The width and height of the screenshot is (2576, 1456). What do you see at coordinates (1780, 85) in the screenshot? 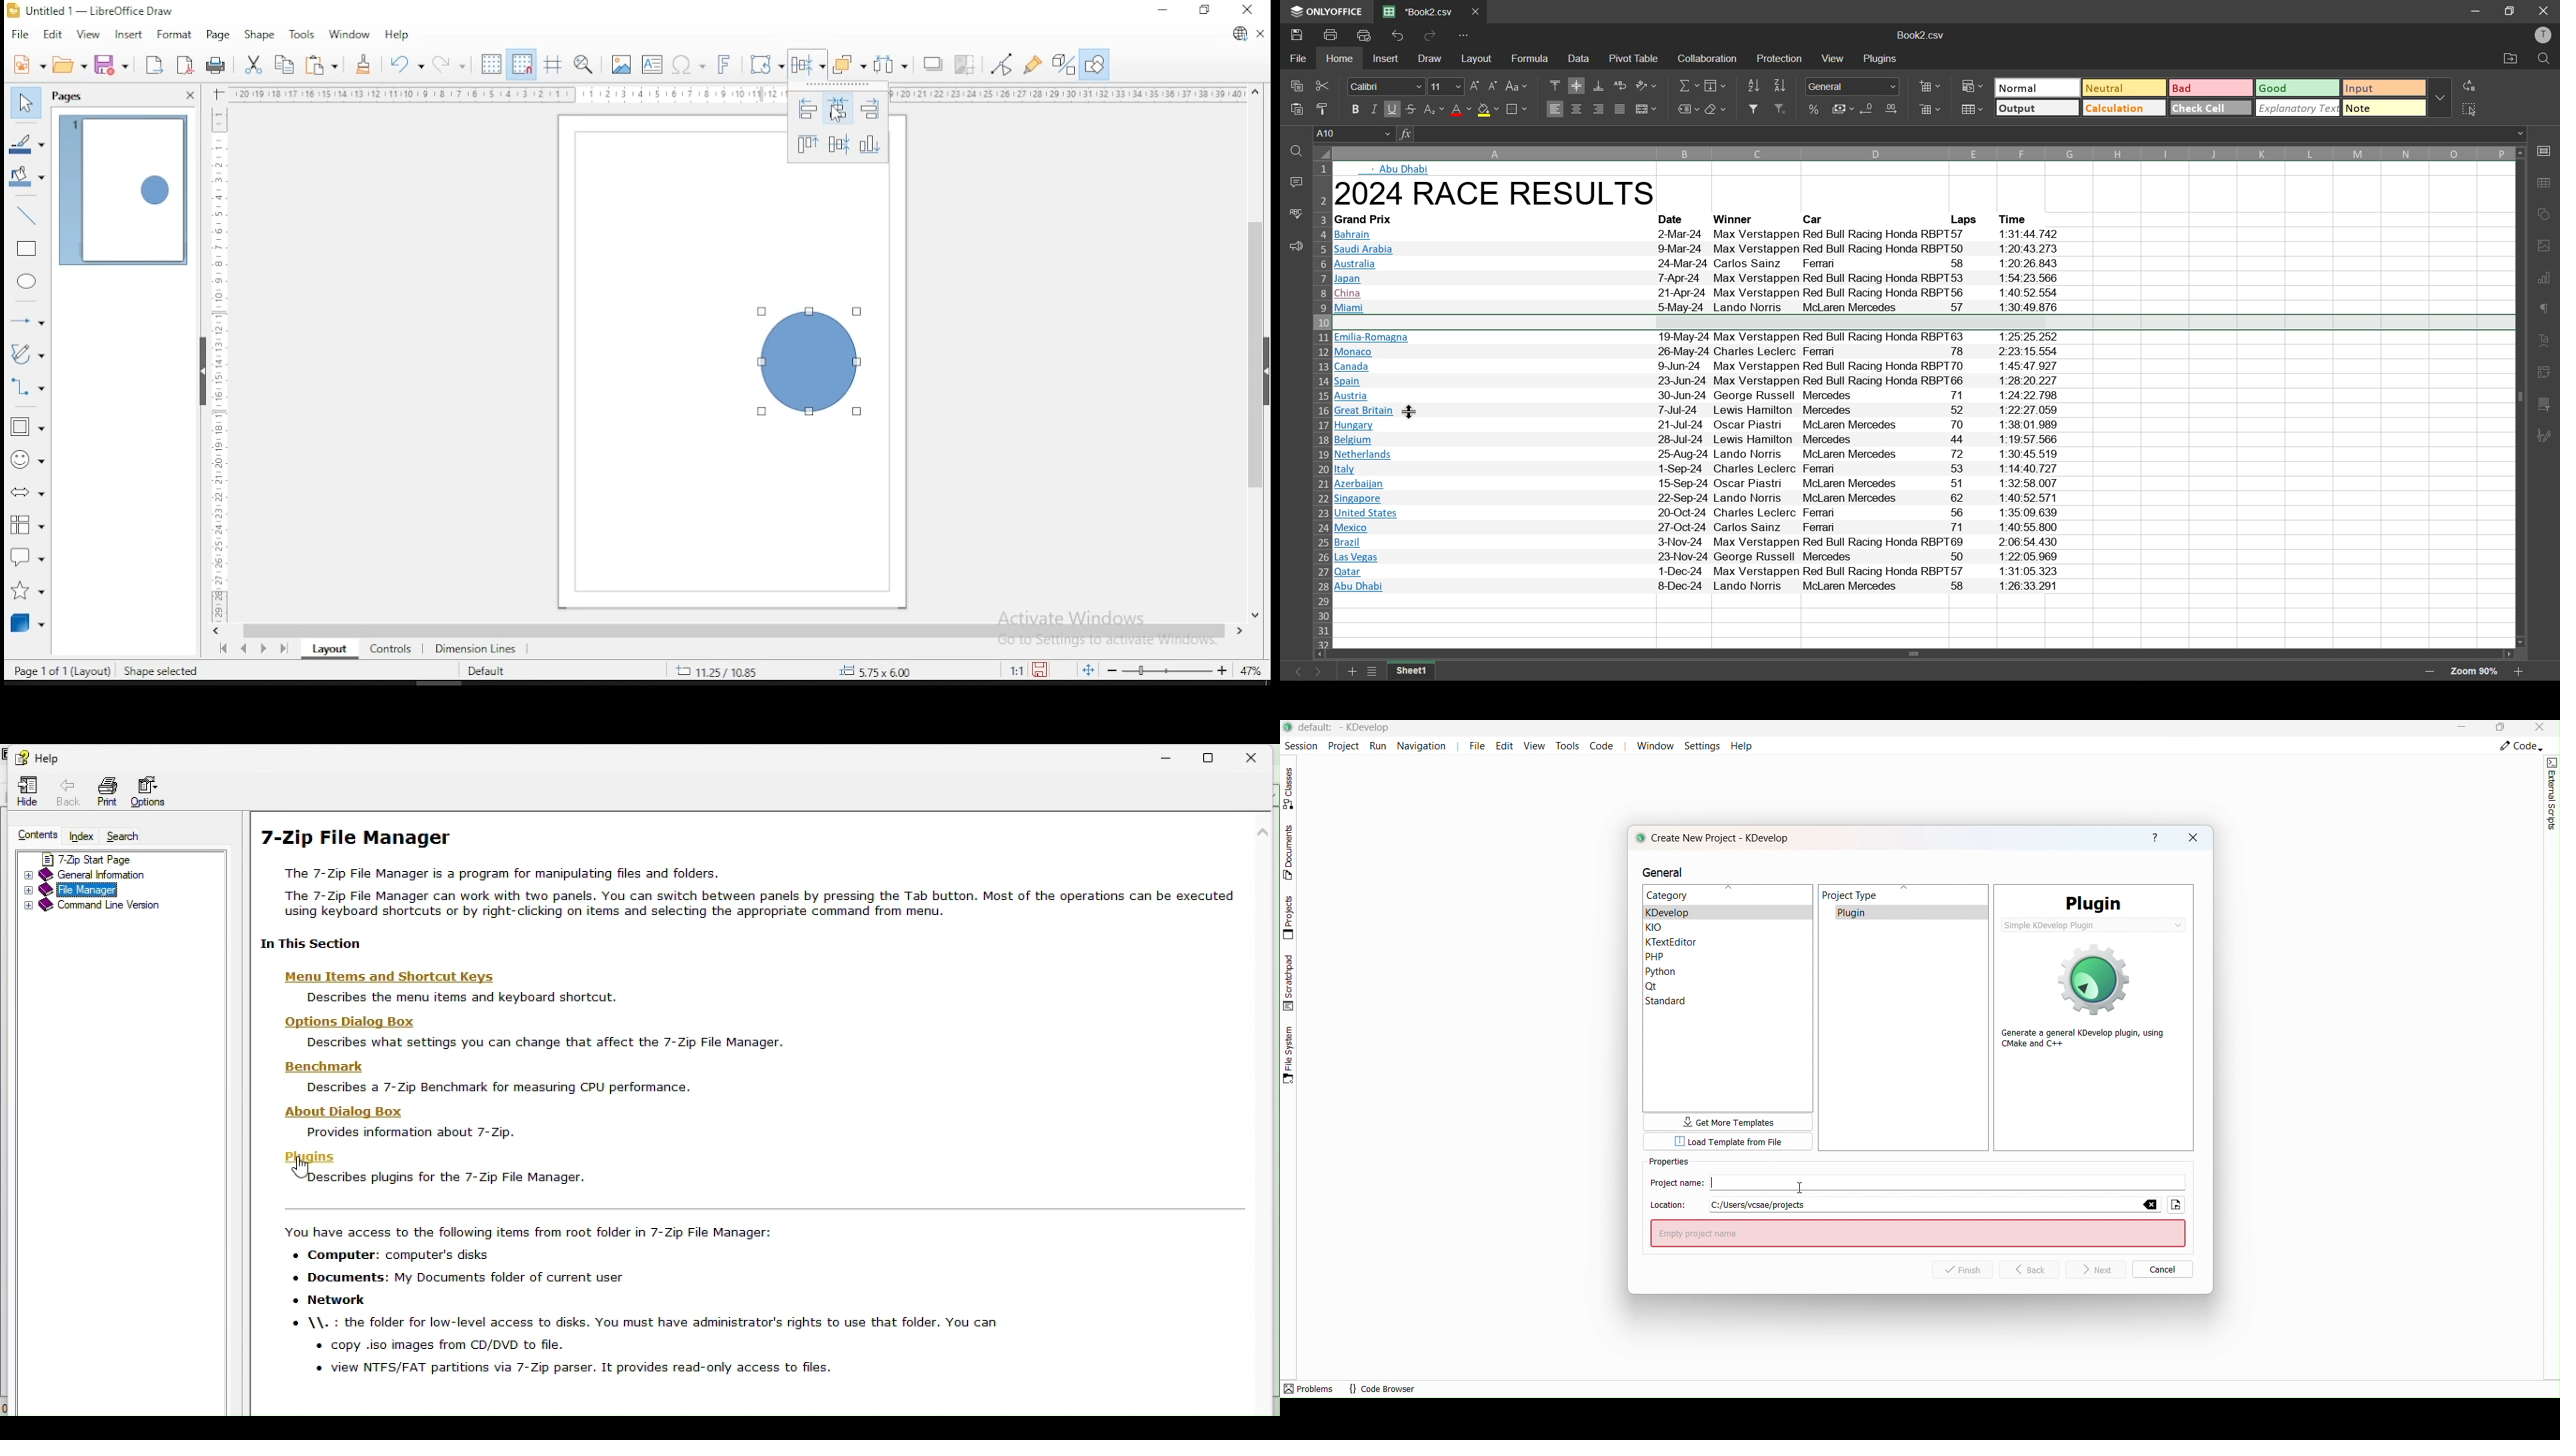
I see `sort descending` at bounding box center [1780, 85].